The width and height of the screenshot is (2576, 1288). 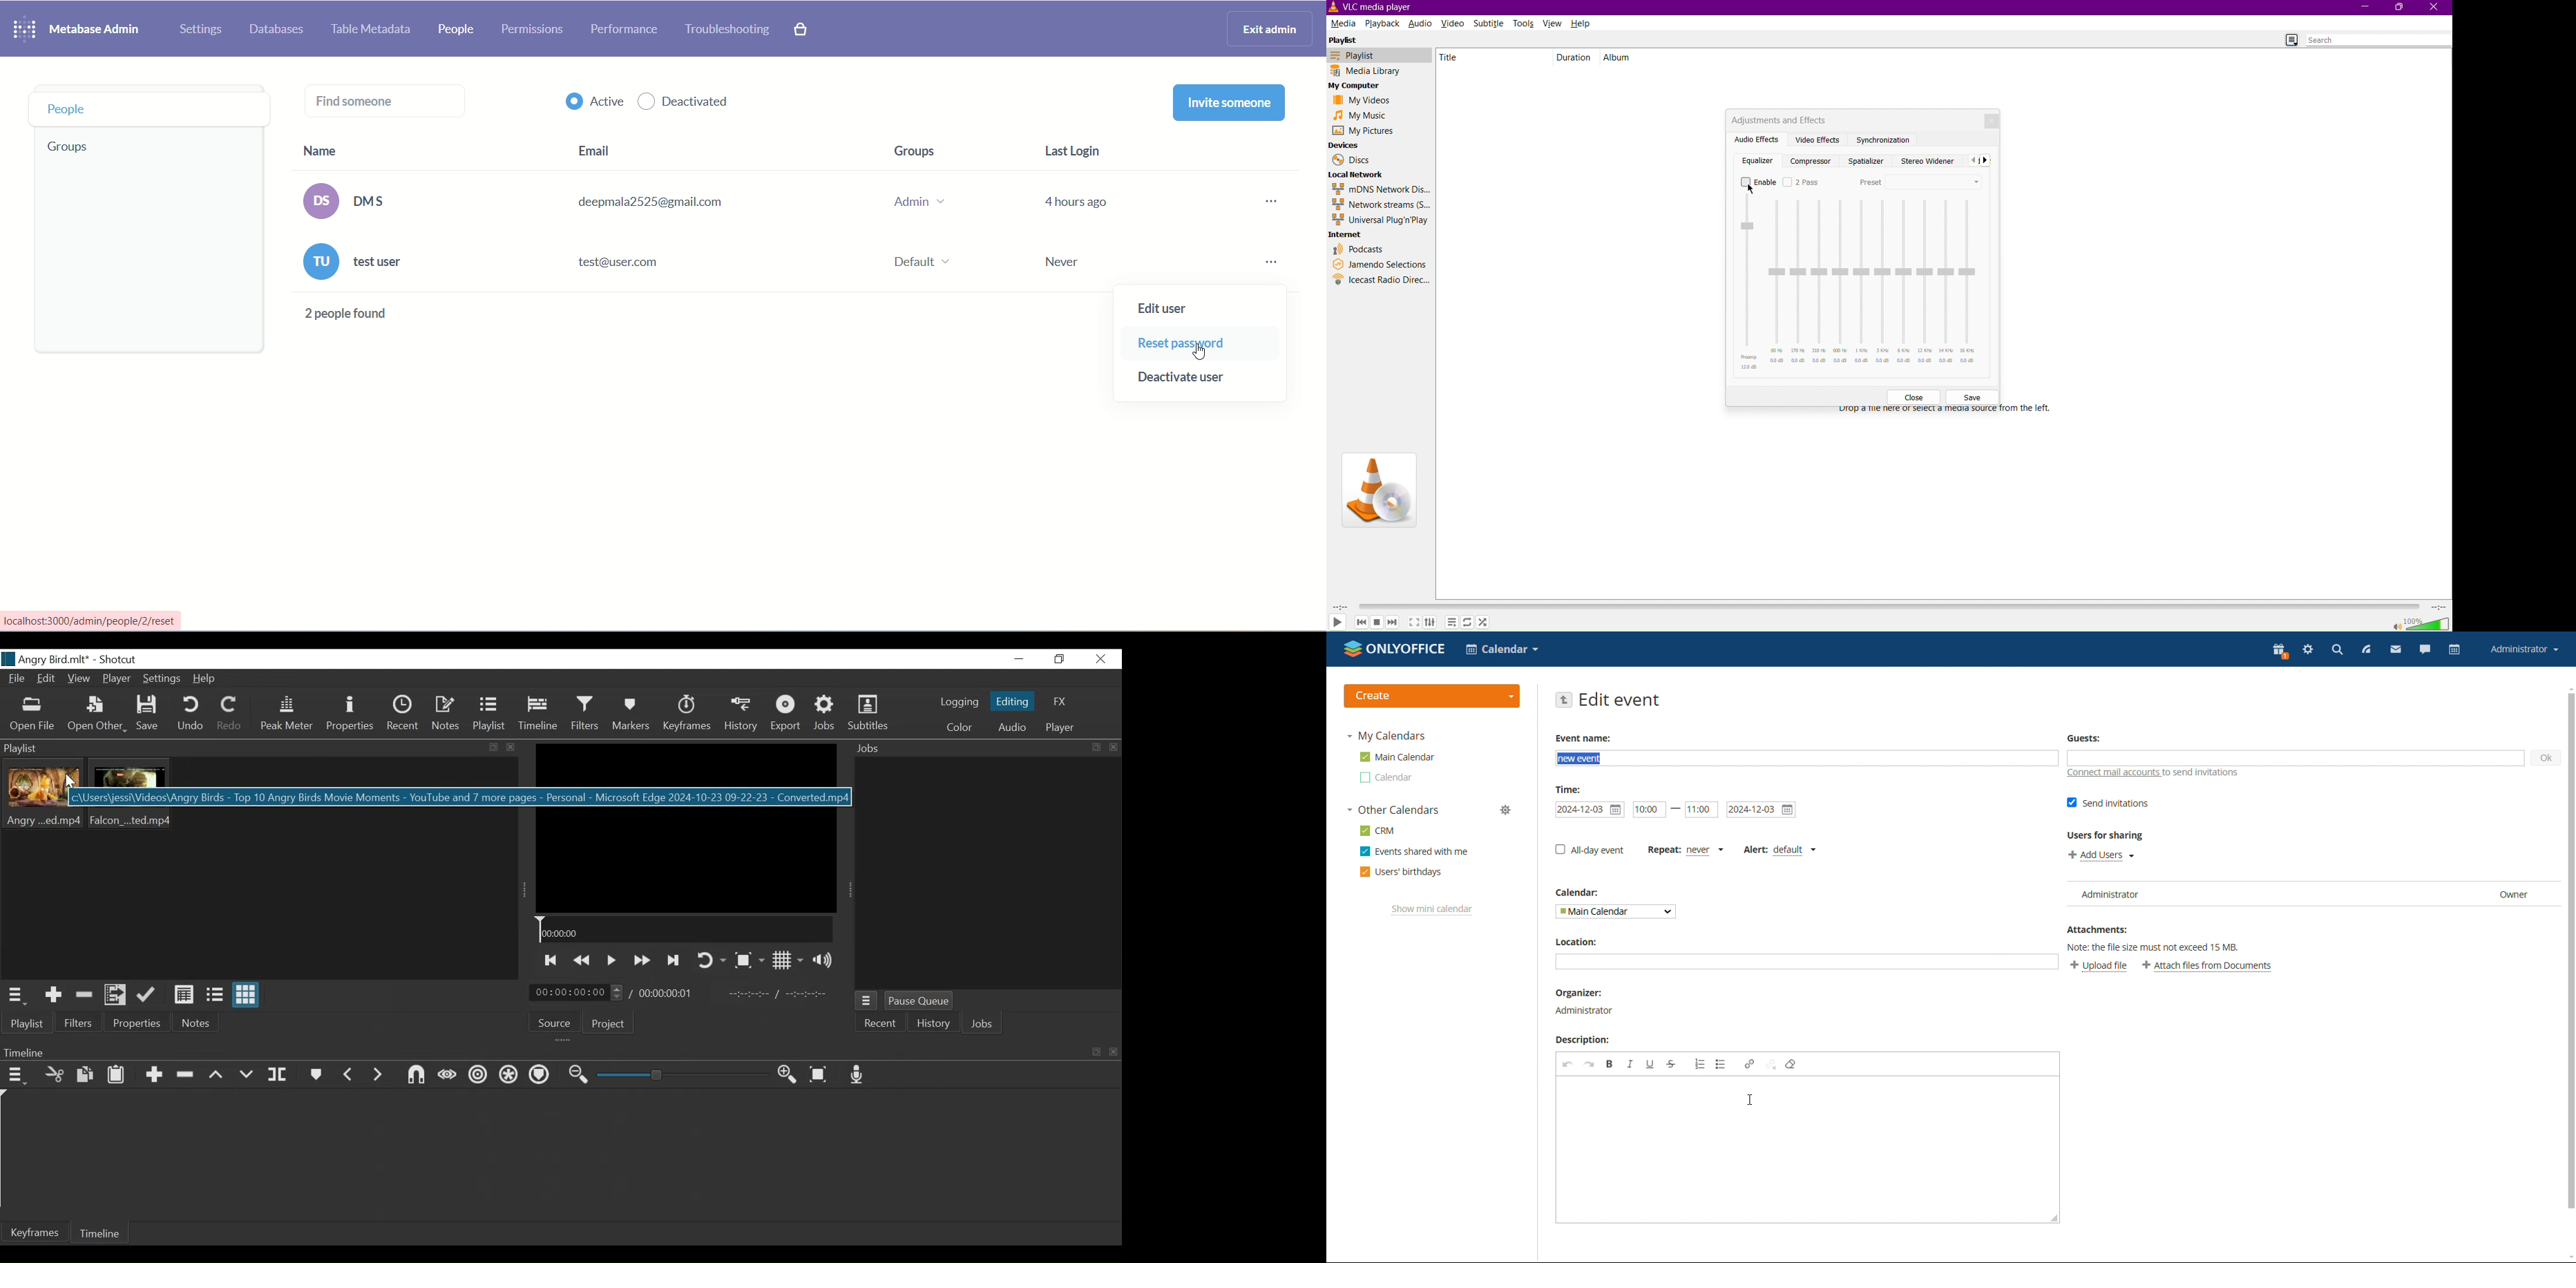 I want to click on Project, so click(x=609, y=1024).